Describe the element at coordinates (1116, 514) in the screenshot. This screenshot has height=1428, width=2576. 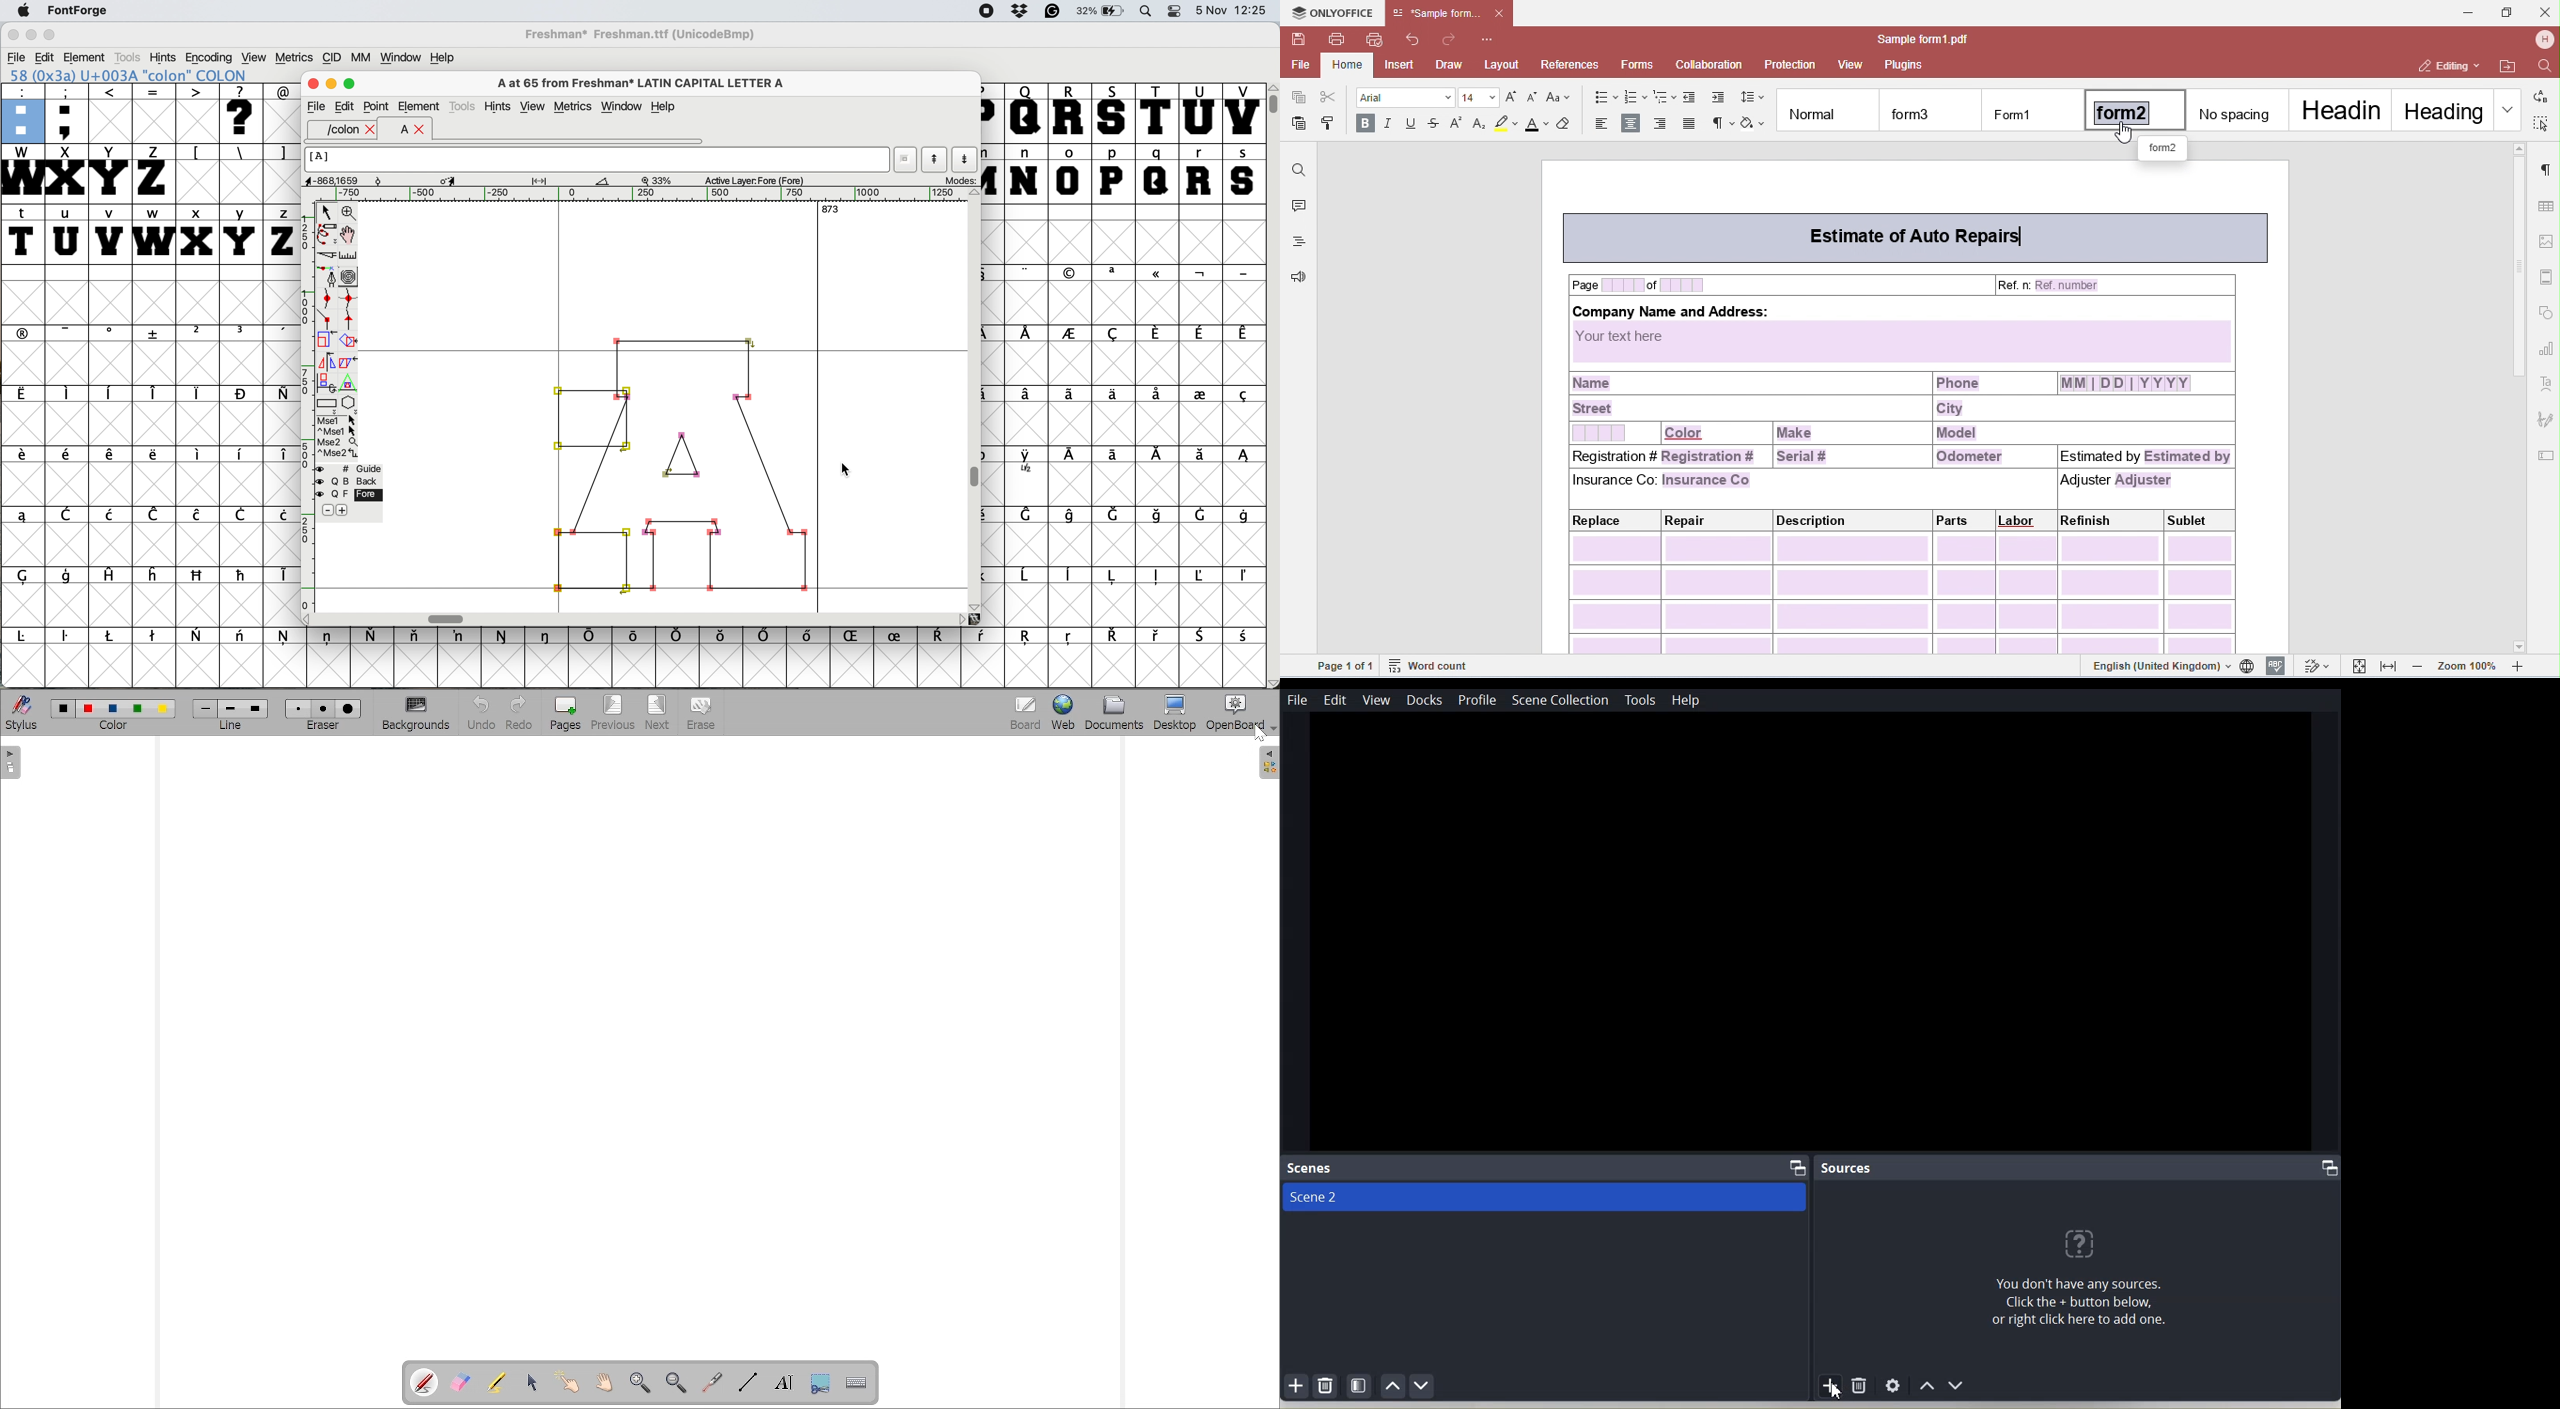
I see `symbol` at that location.